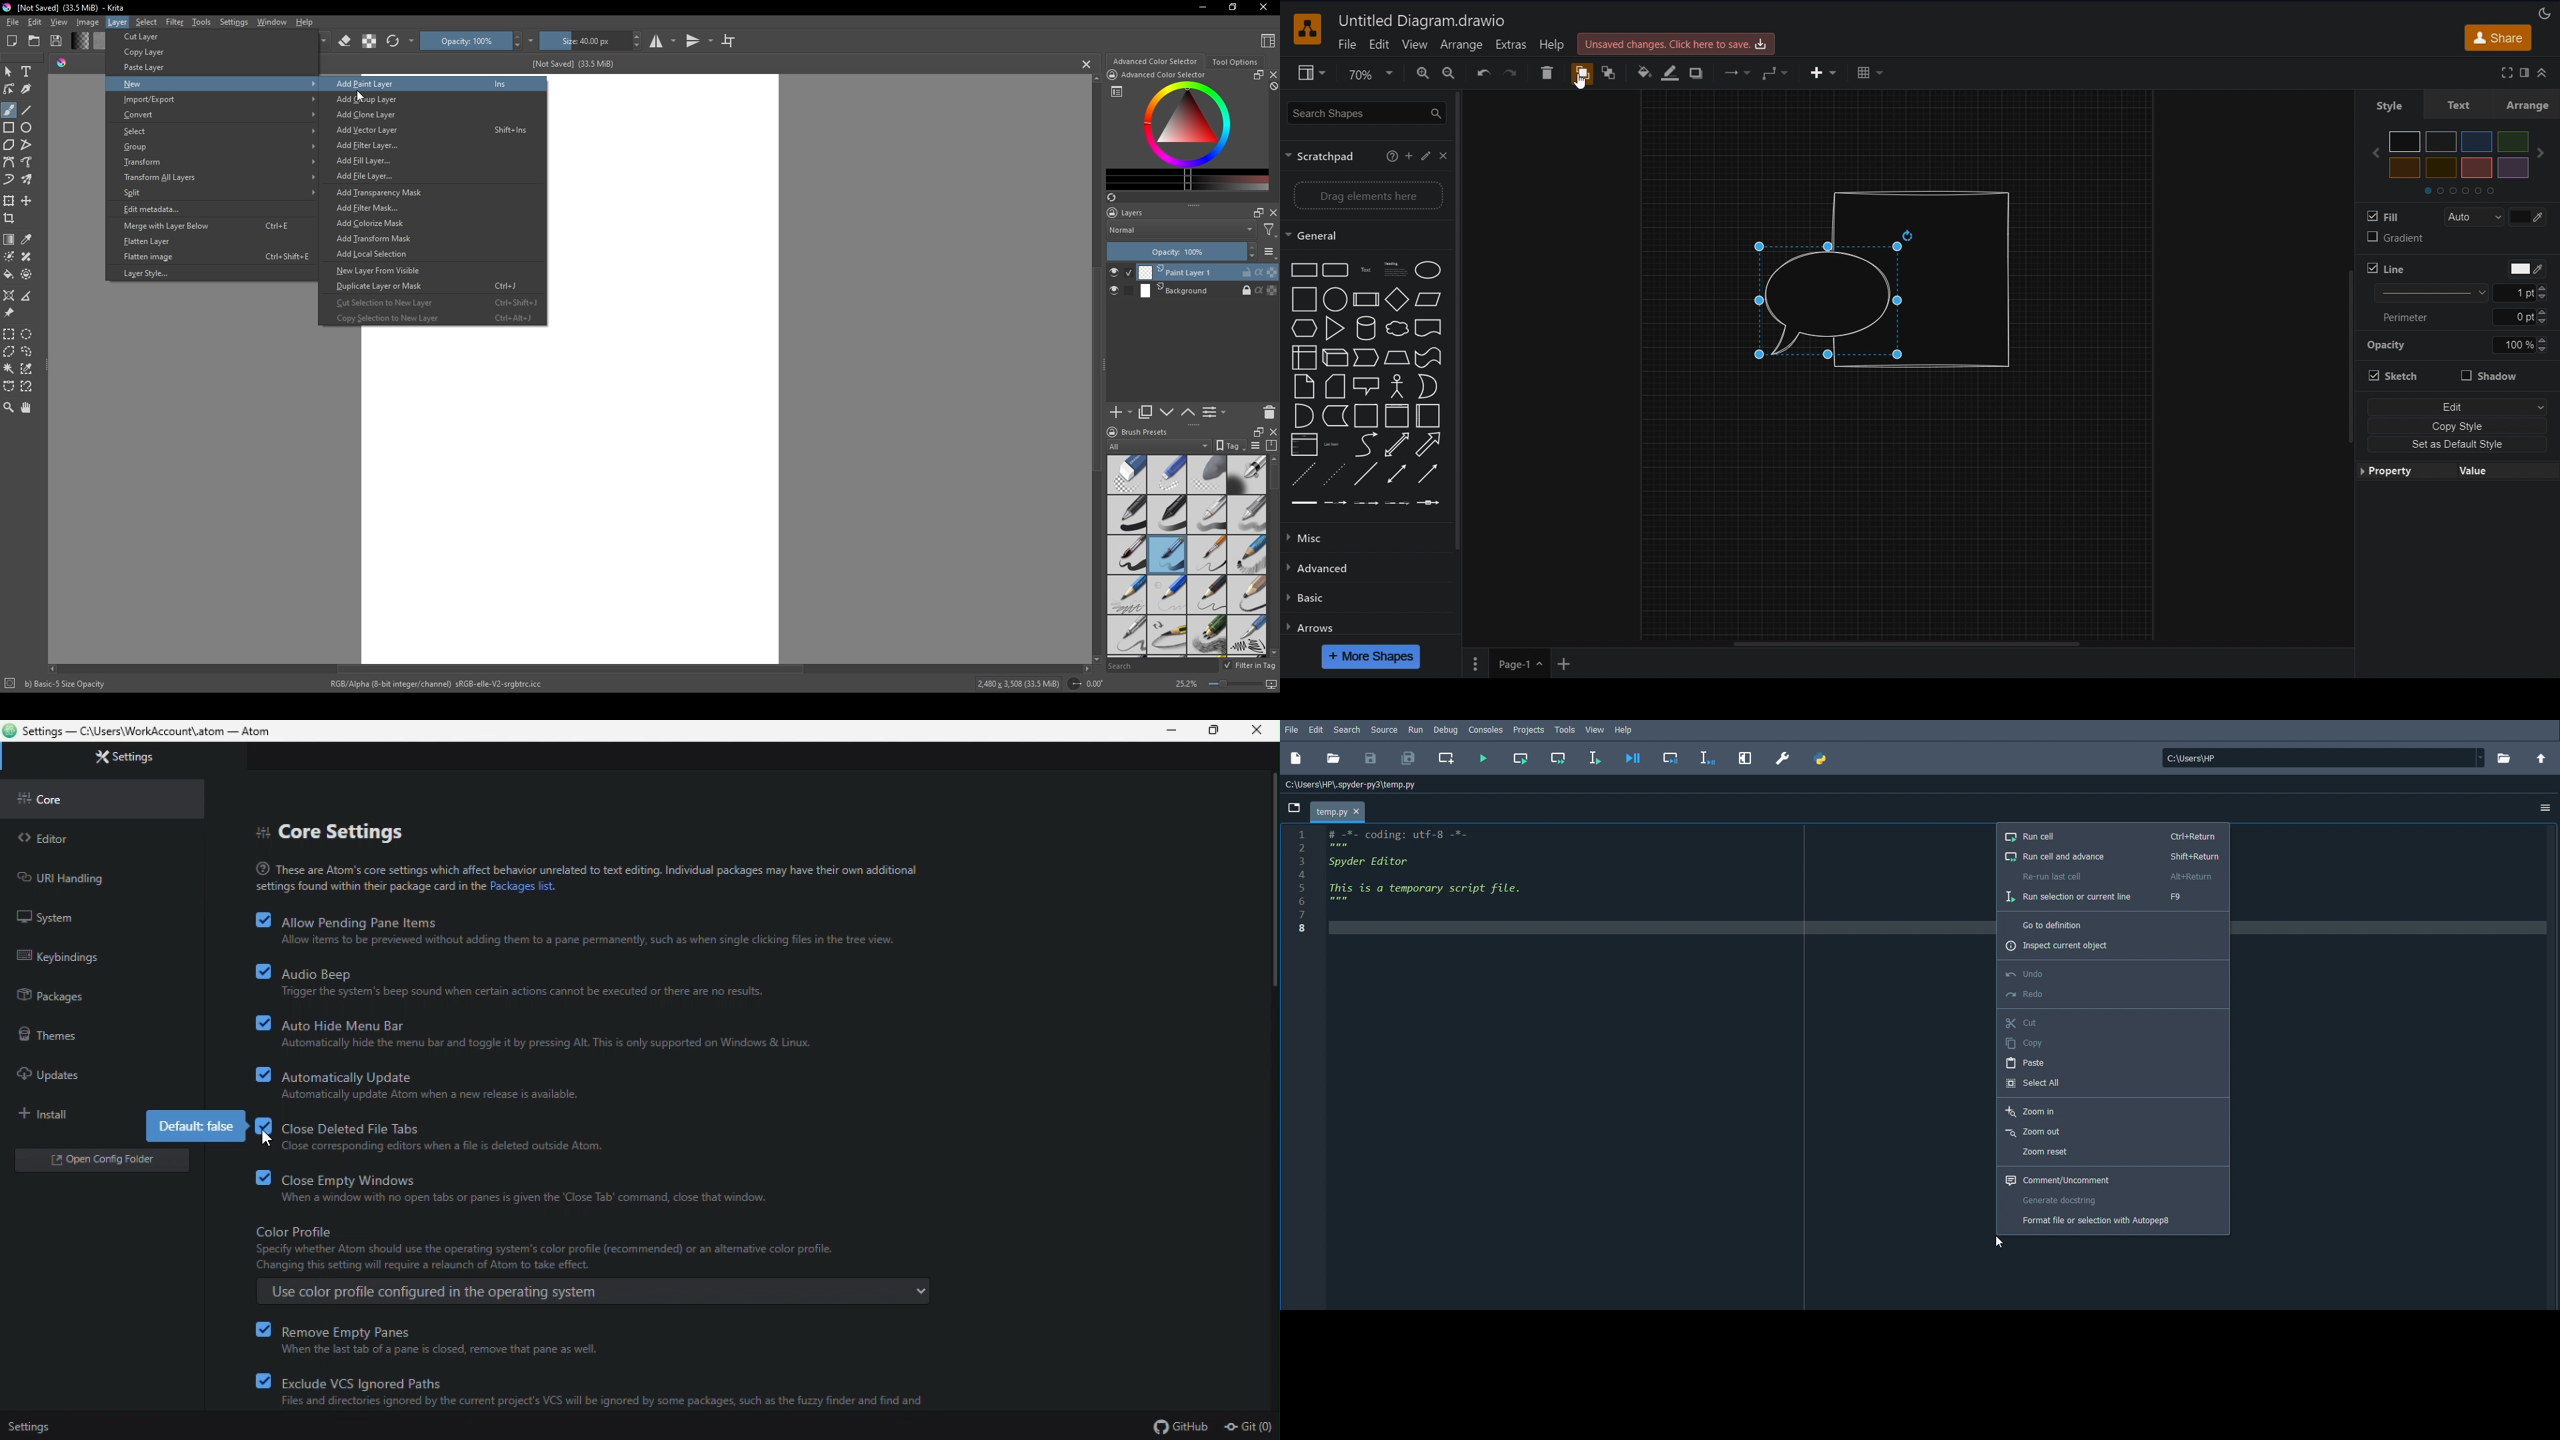  I want to click on list, so click(1255, 445).